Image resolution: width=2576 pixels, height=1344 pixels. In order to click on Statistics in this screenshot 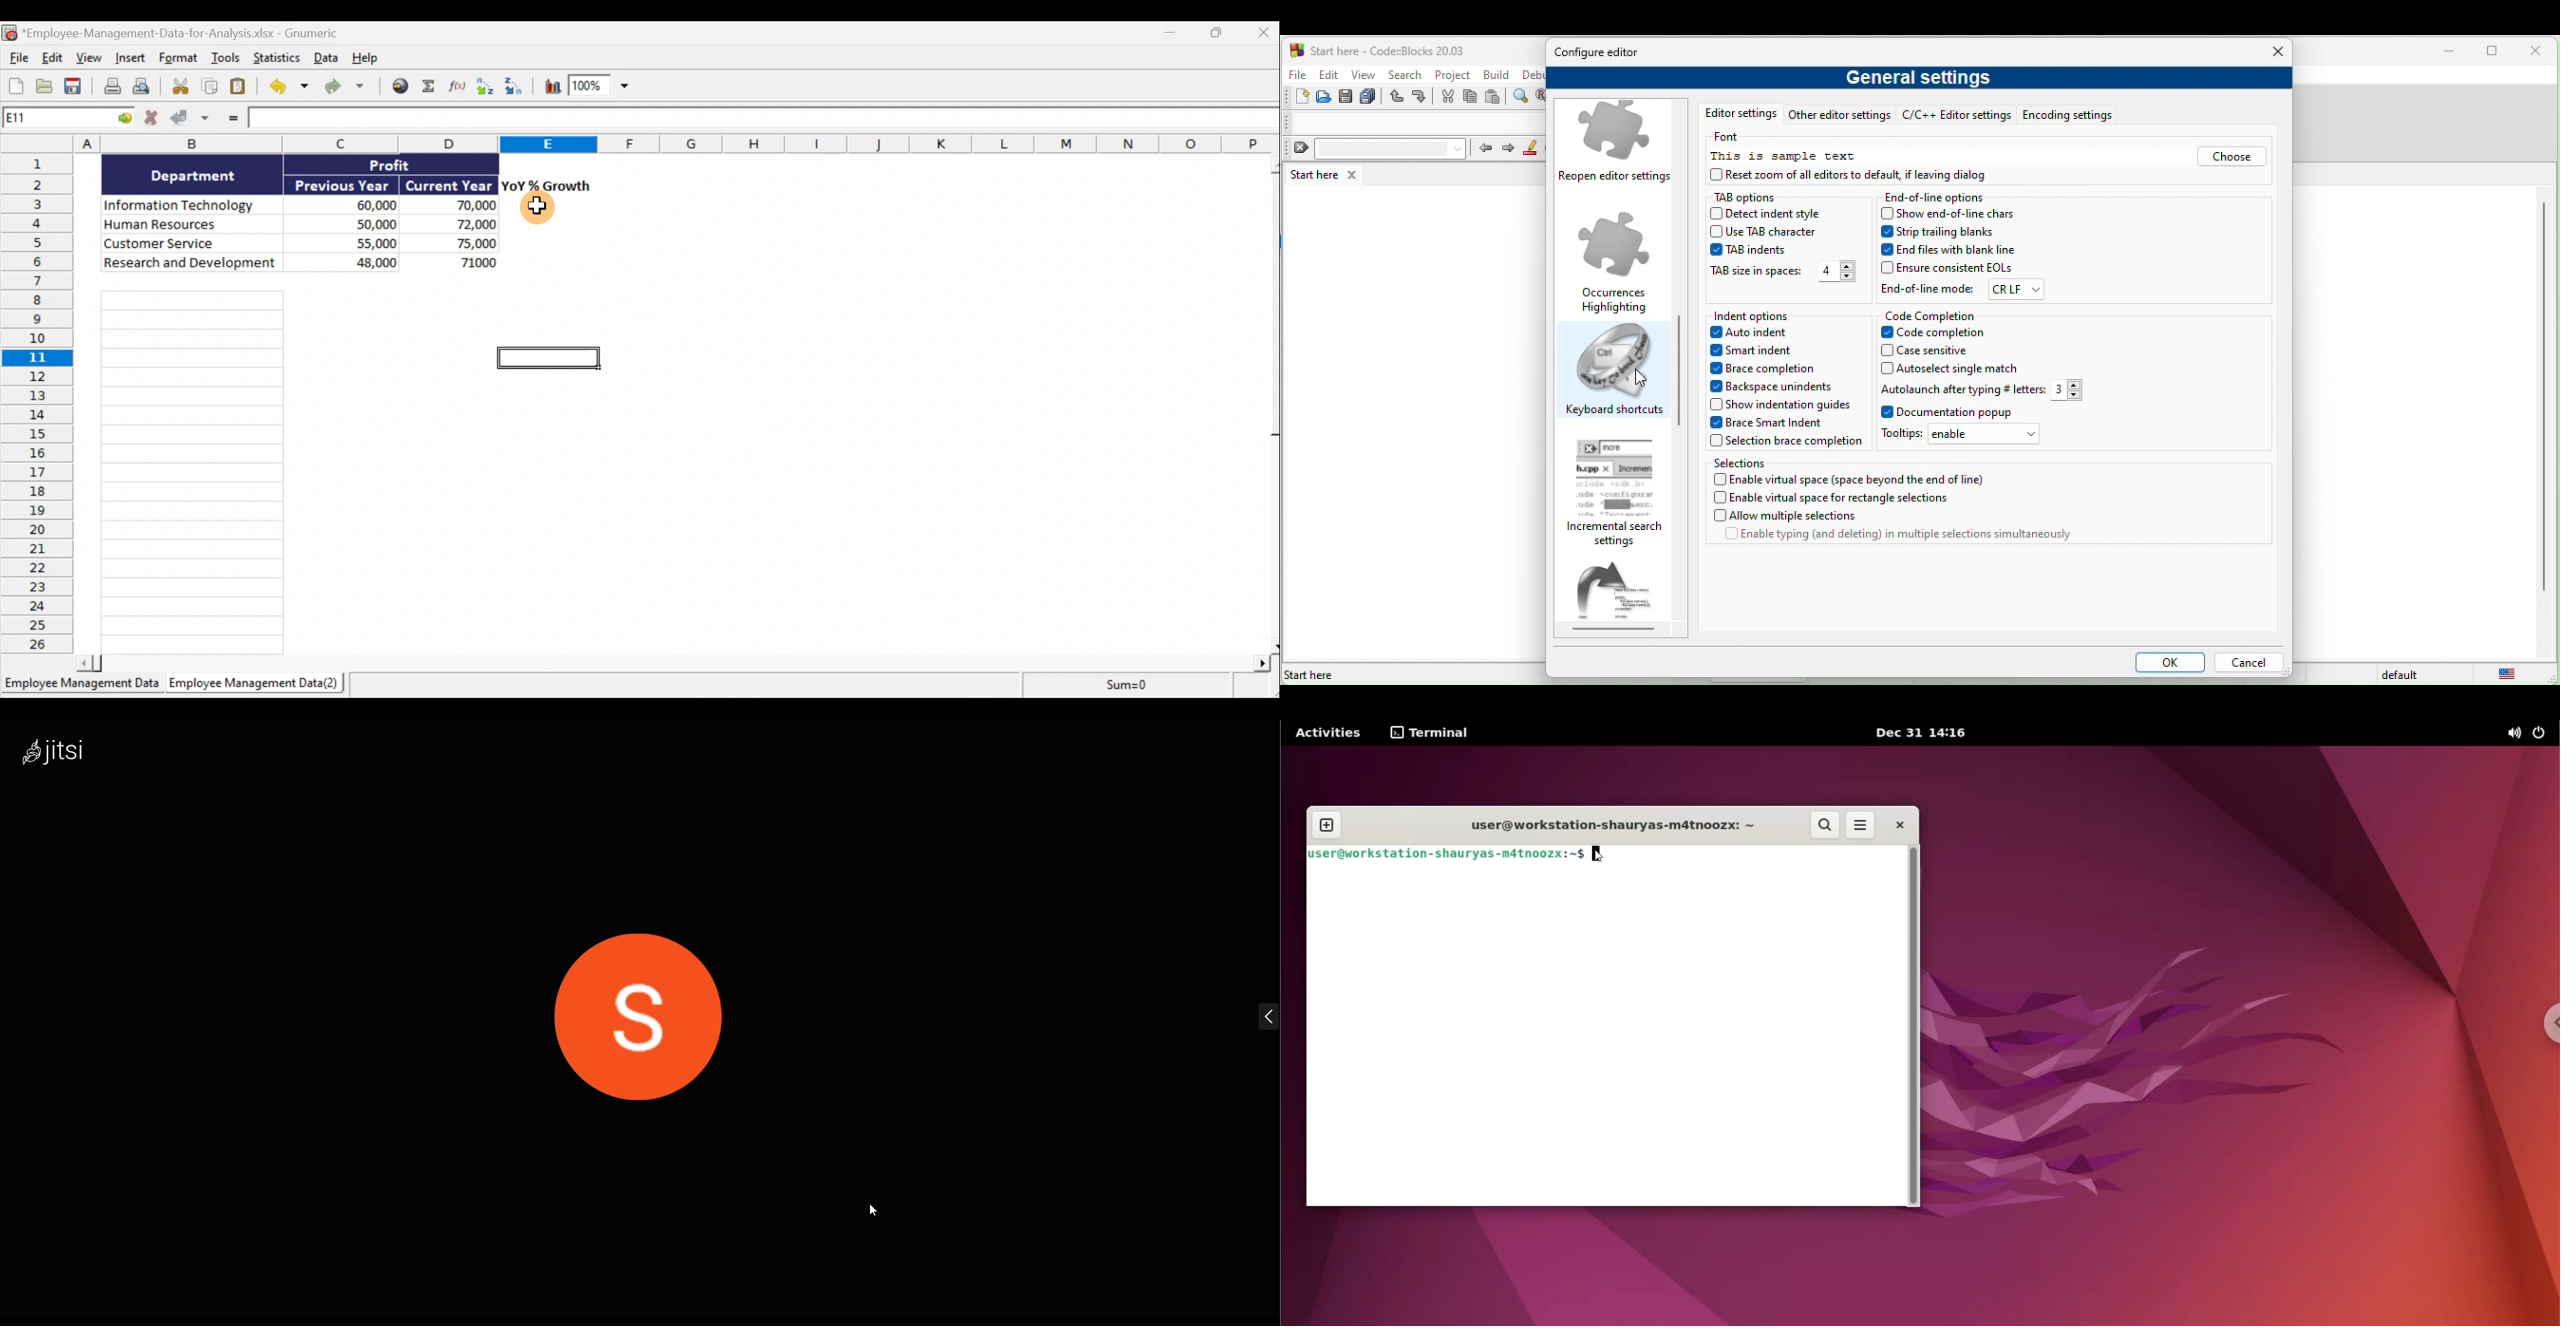, I will do `click(275, 58)`.